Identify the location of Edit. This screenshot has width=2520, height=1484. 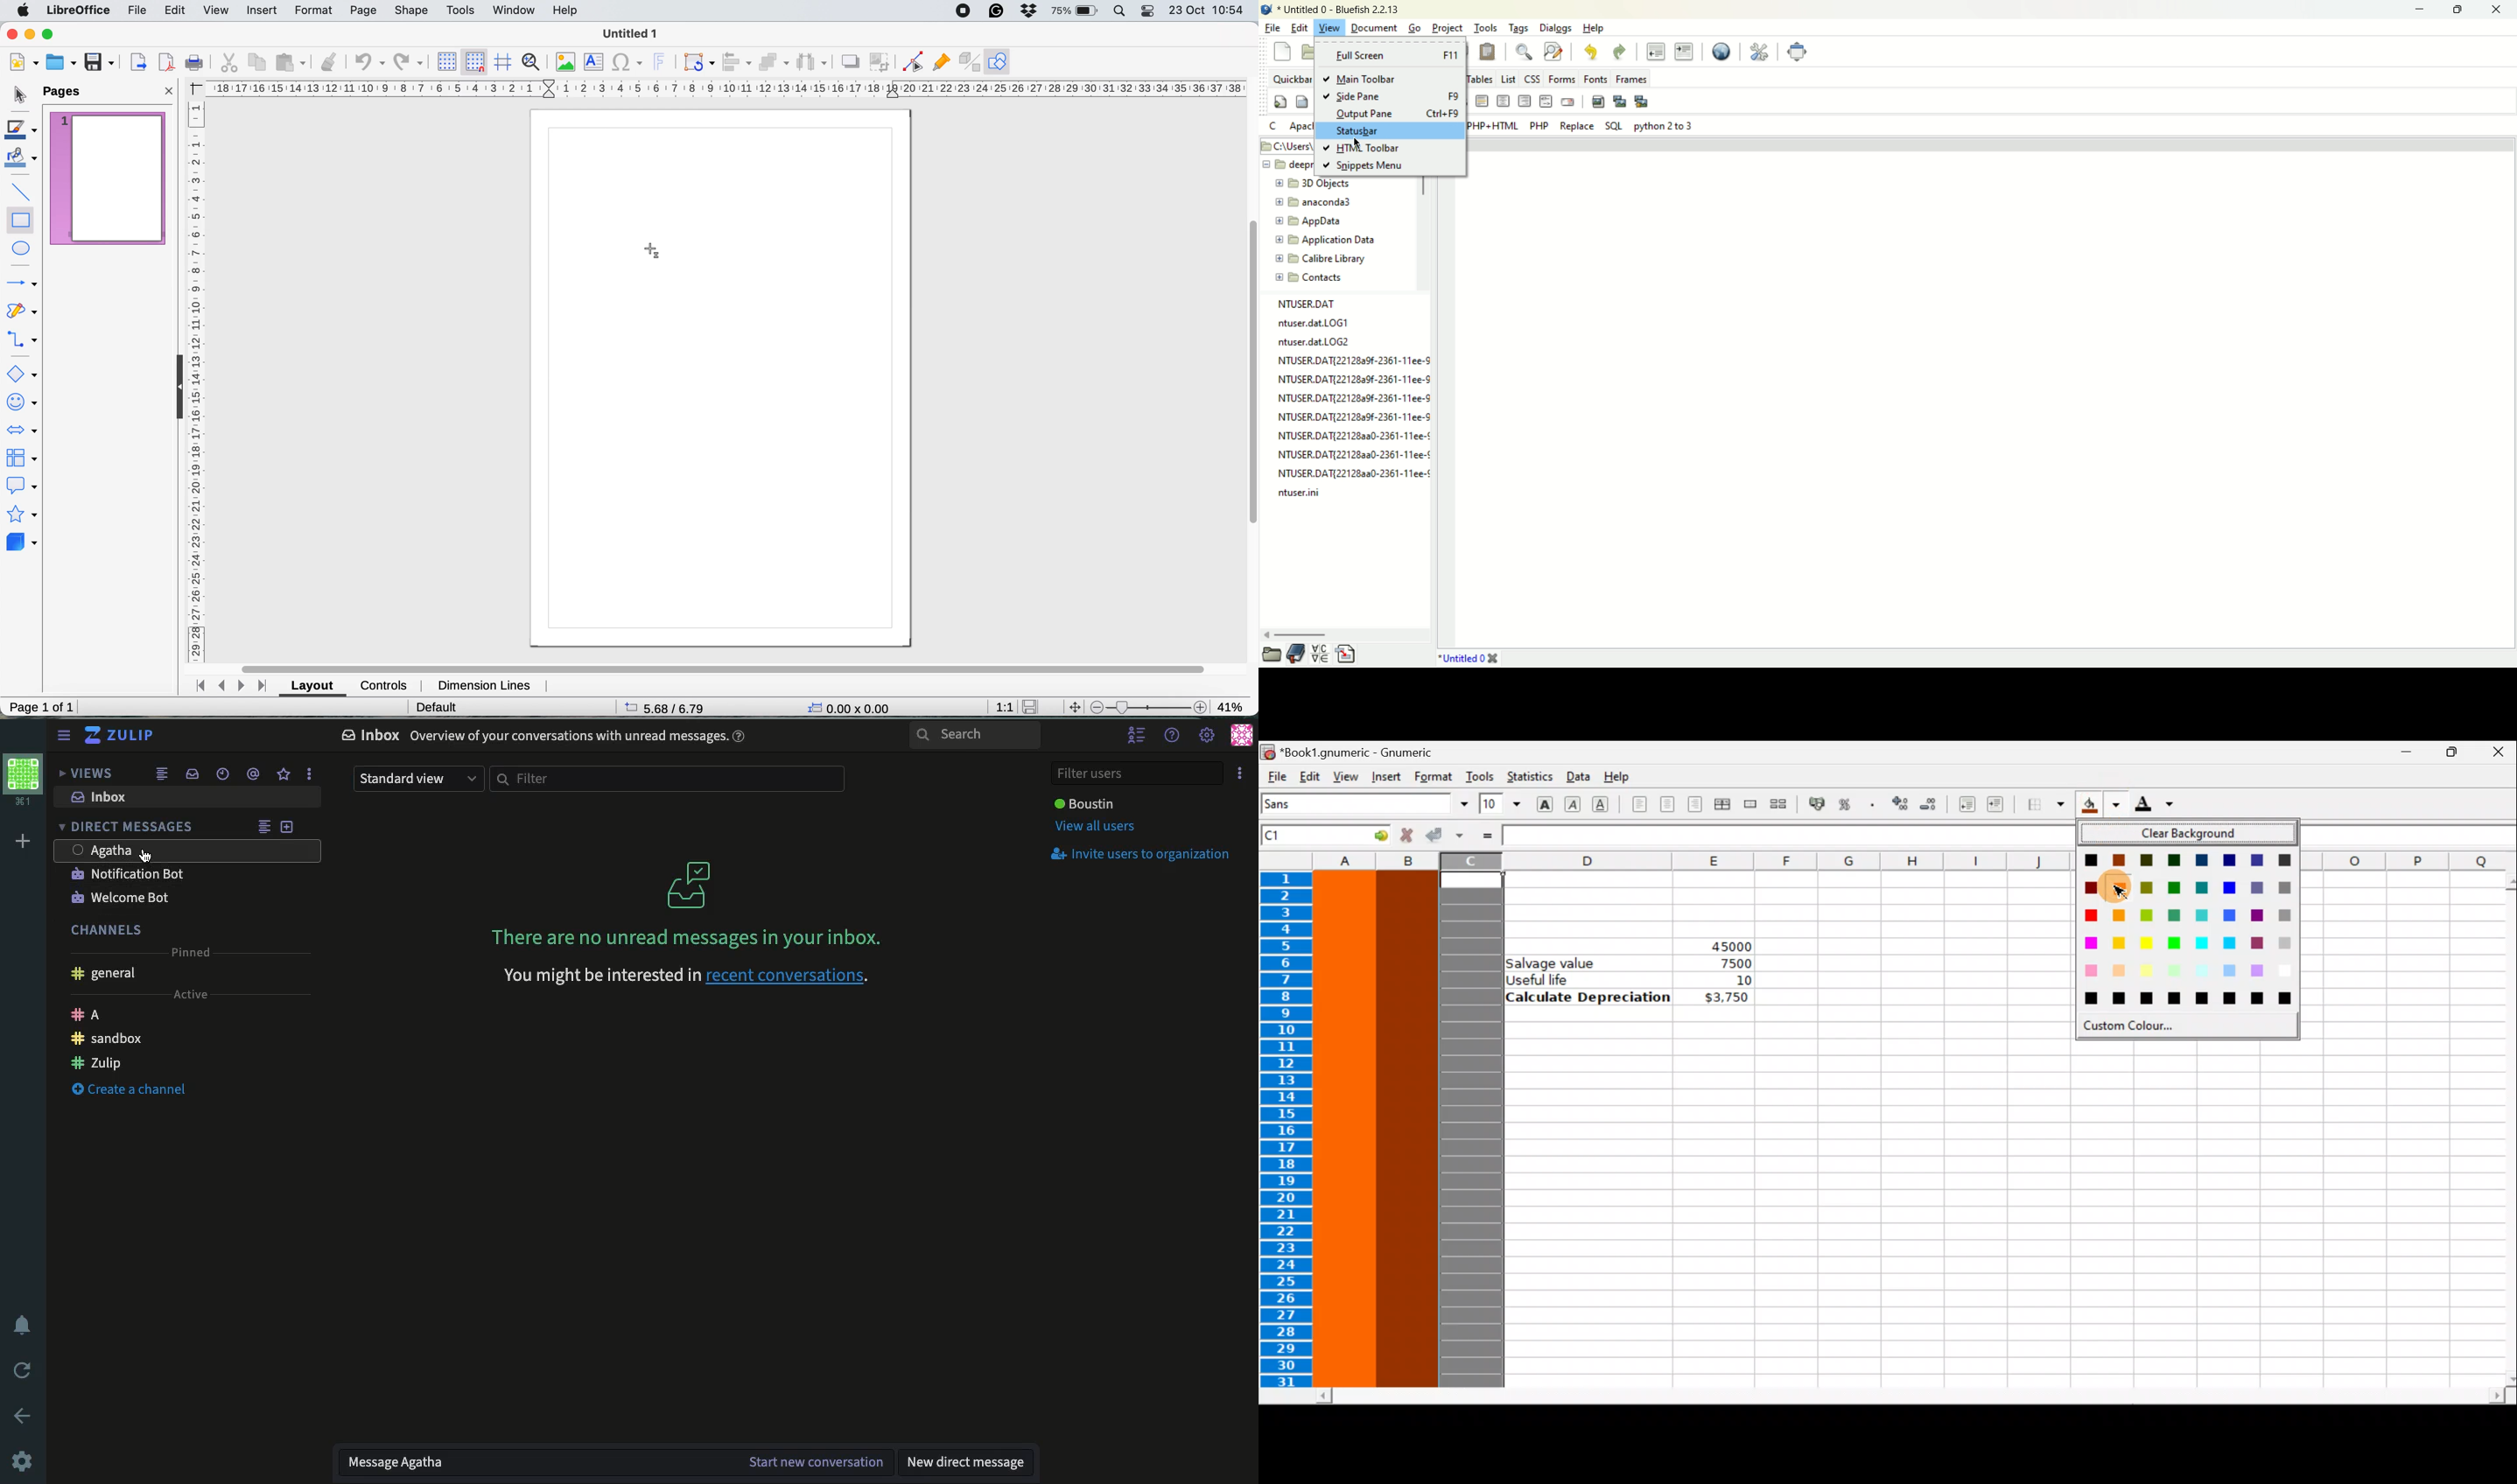
(1310, 776).